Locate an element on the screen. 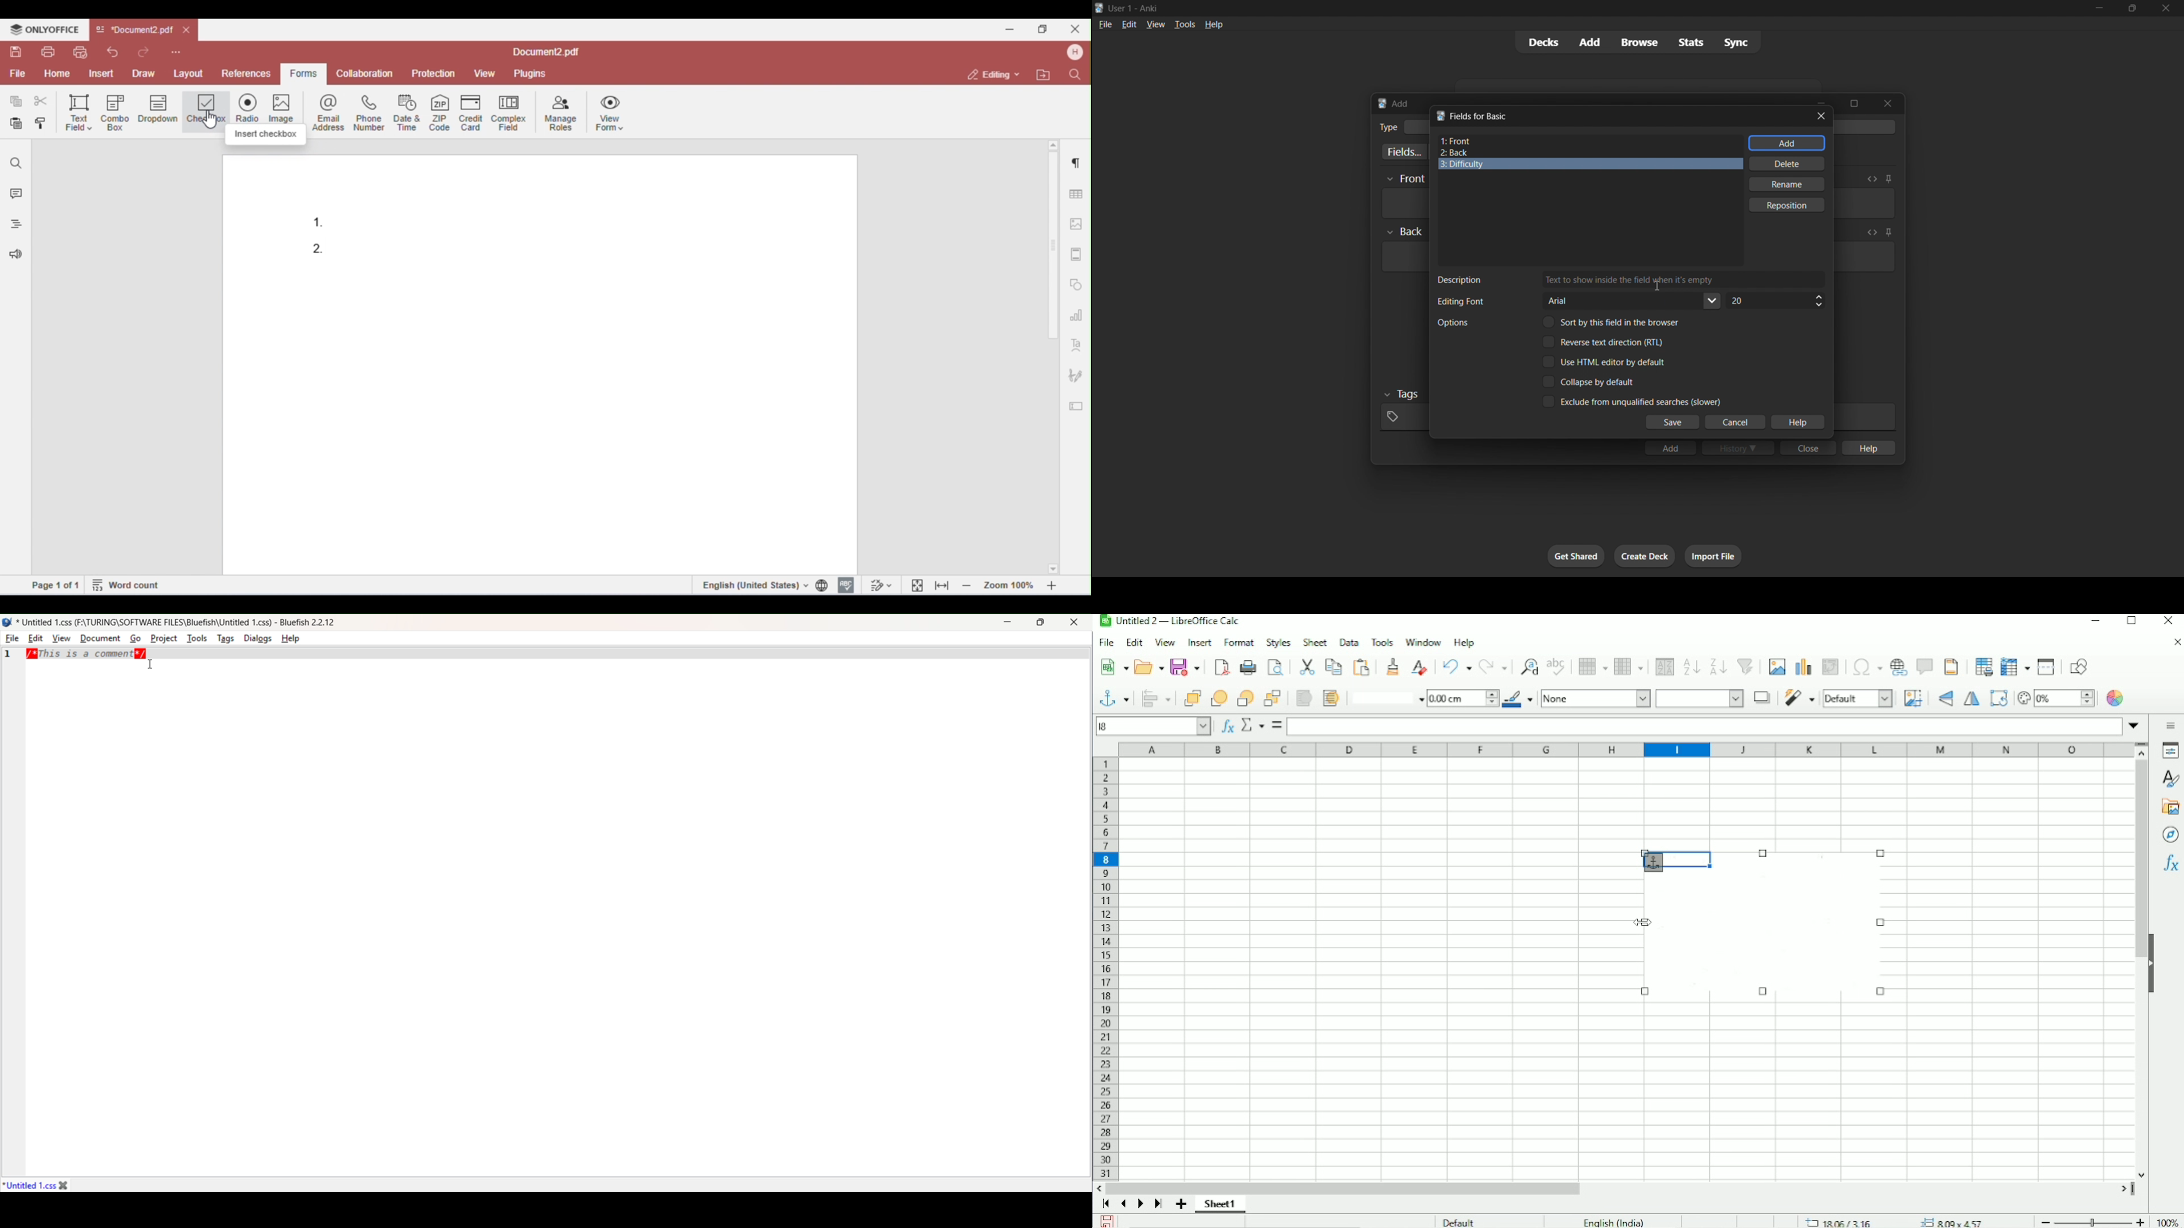 This screenshot has width=2184, height=1232. Select function is located at coordinates (1251, 725).